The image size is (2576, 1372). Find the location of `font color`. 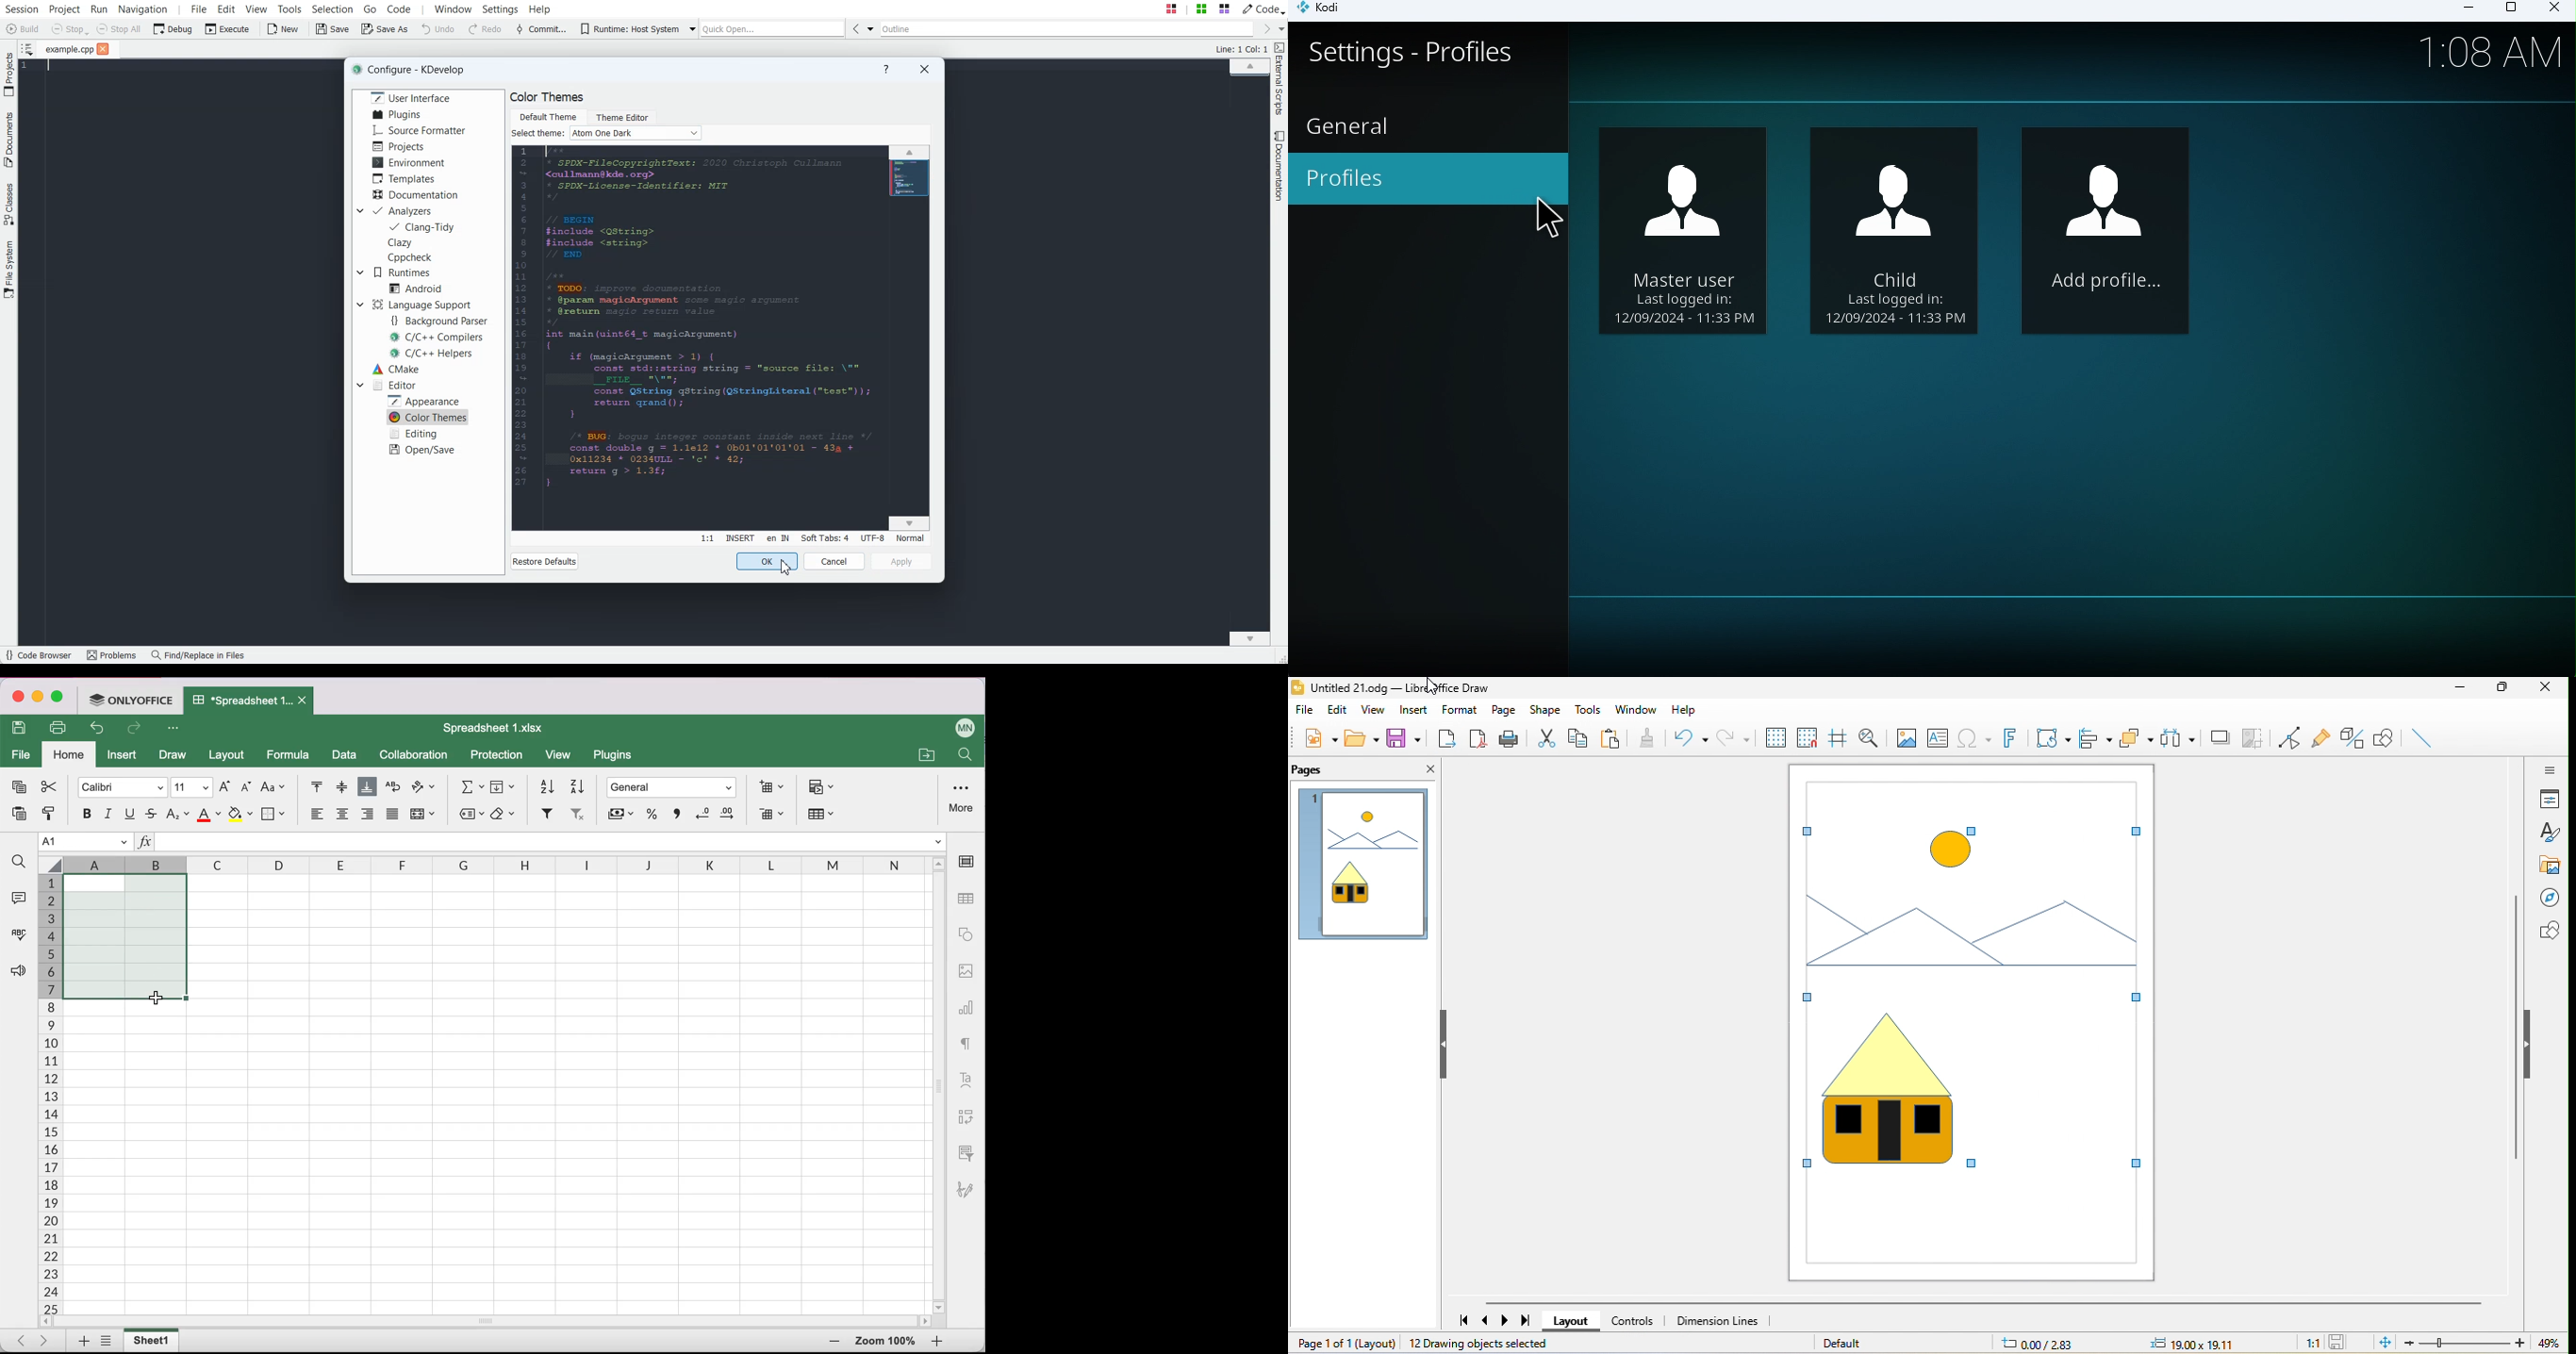

font color is located at coordinates (210, 815).